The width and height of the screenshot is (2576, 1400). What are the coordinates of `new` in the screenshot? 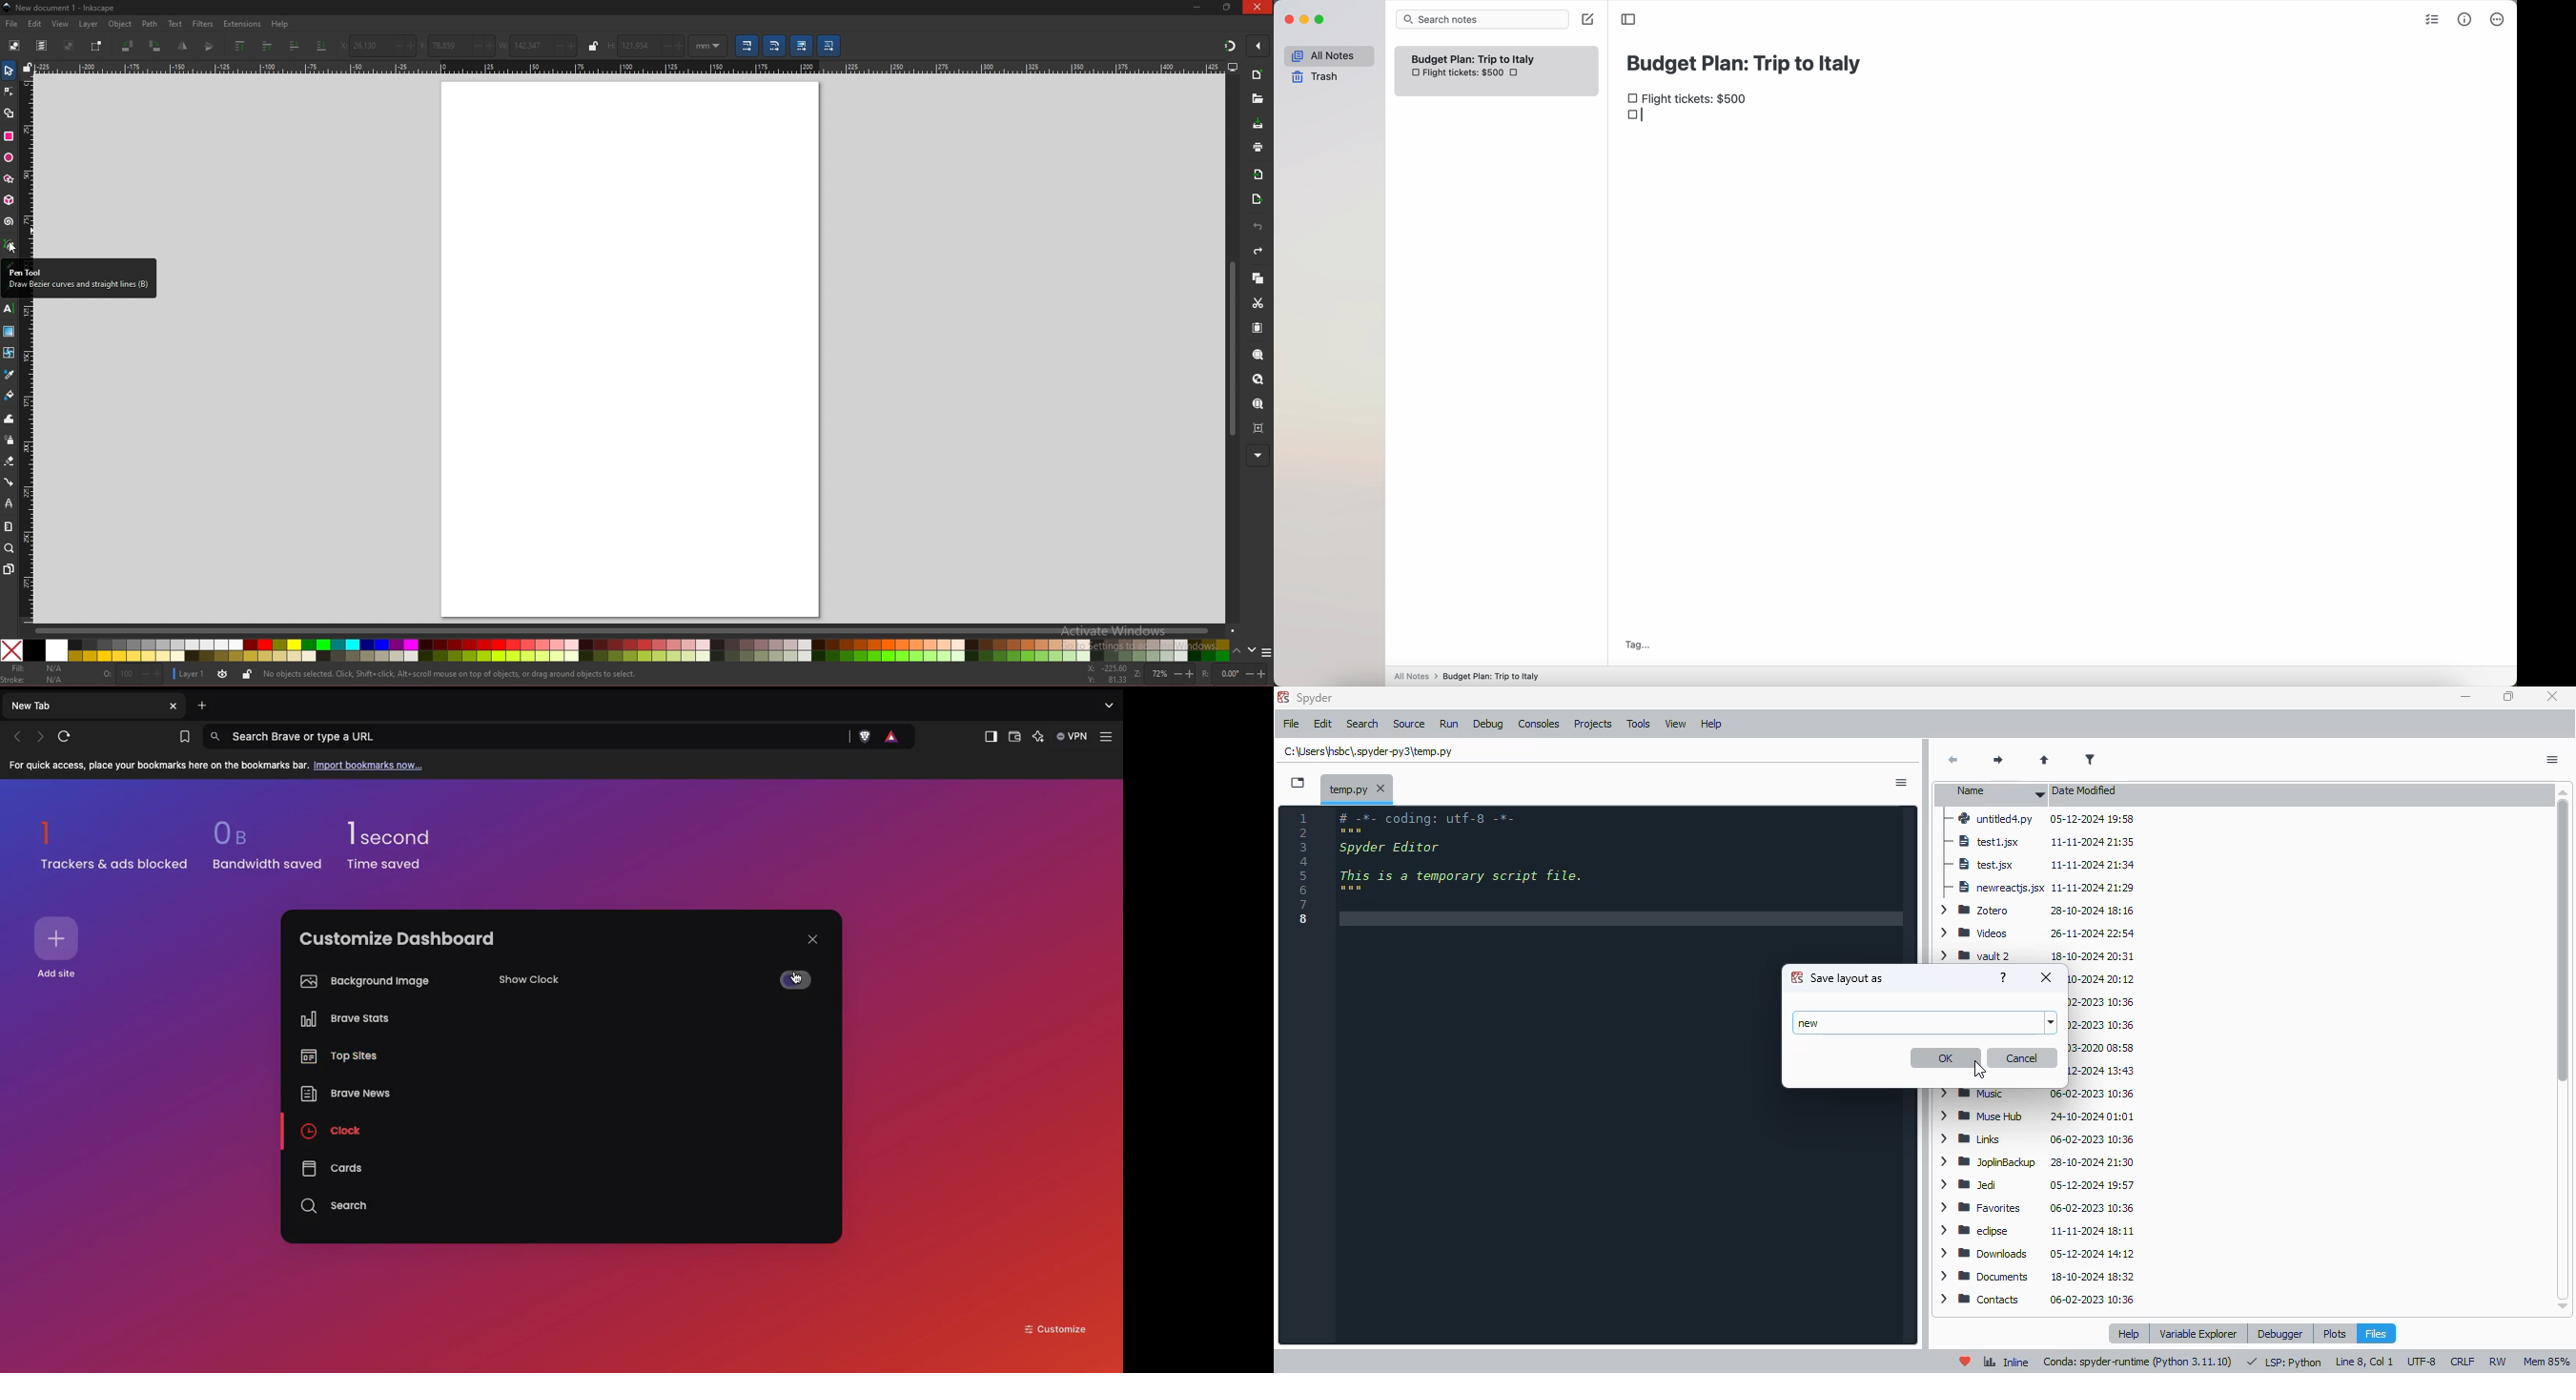 It's located at (1257, 99).